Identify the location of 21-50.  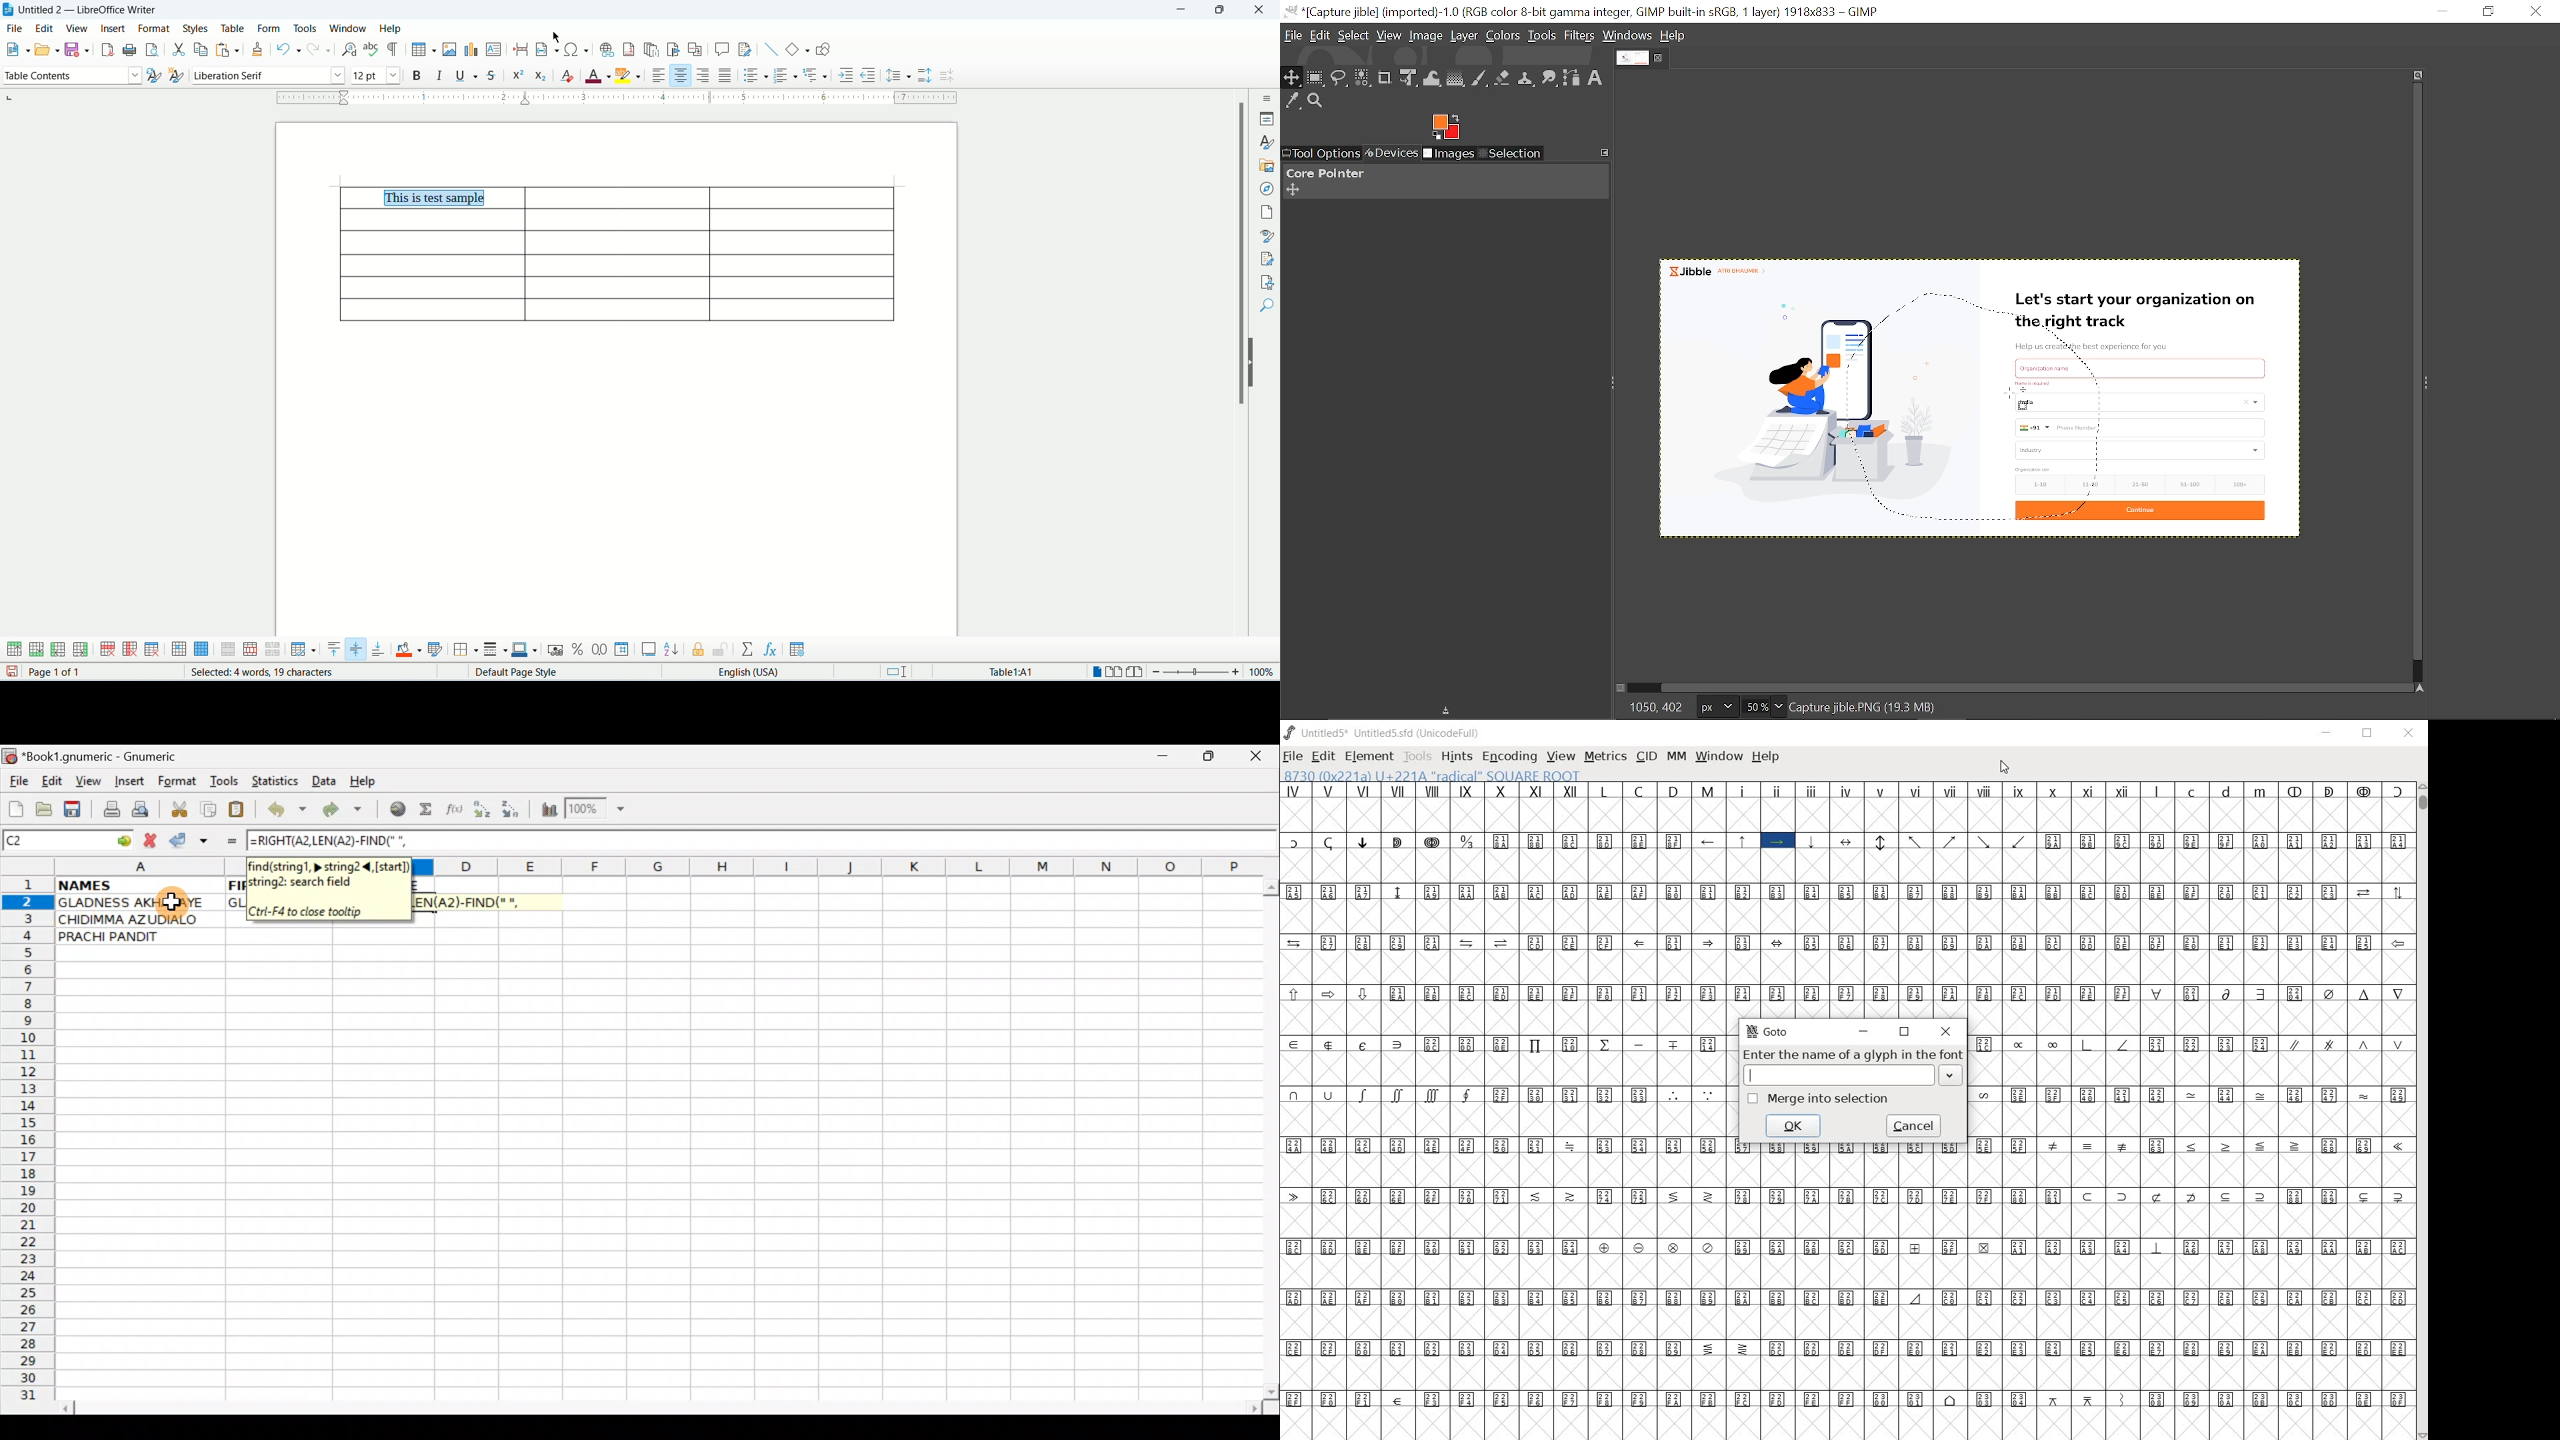
(2142, 484).